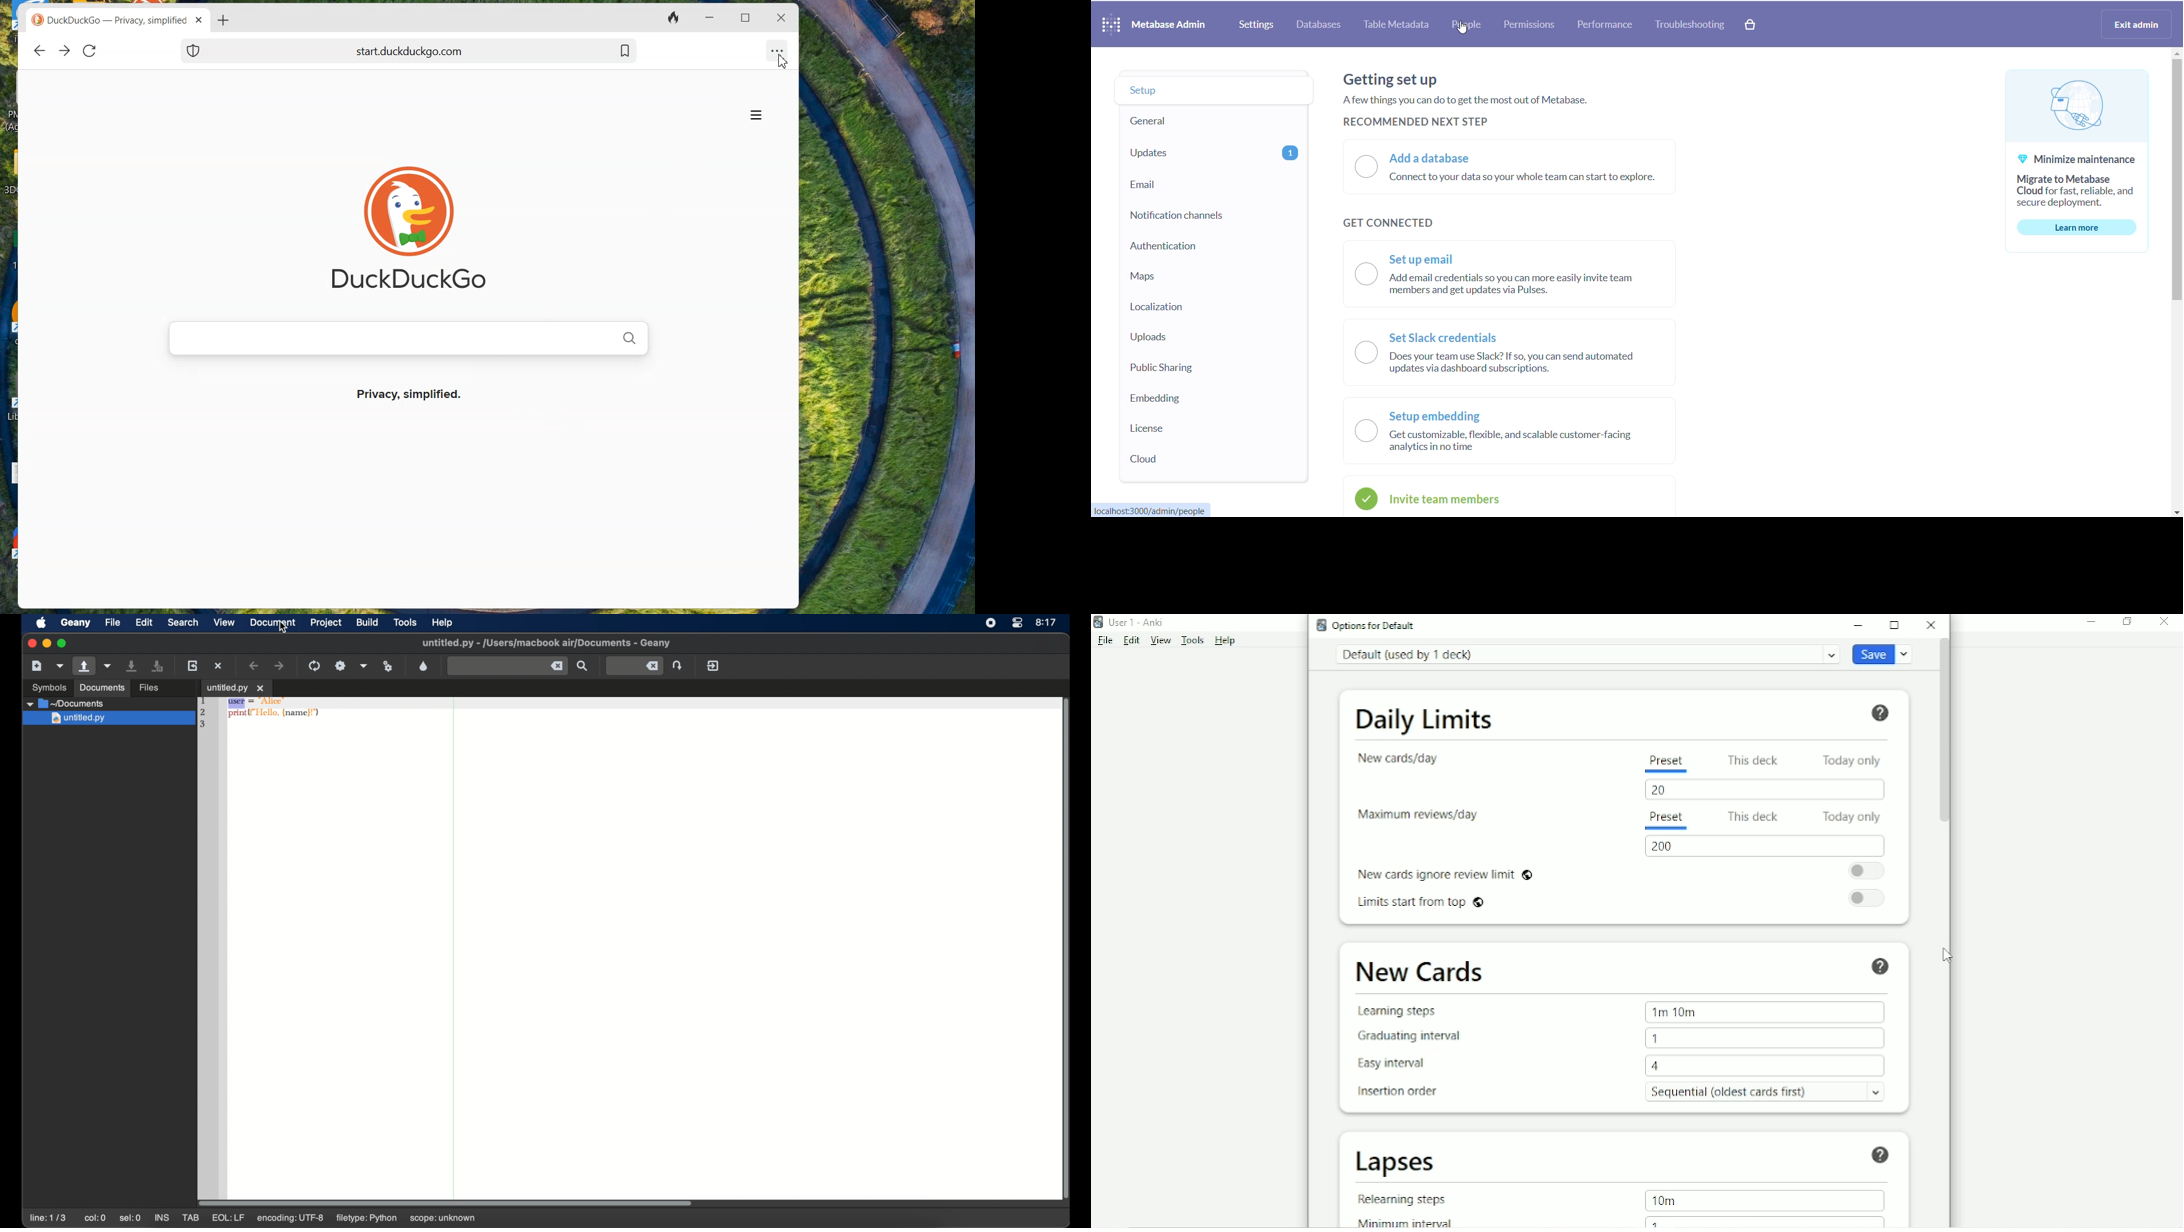  Describe the element at coordinates (102, 688) in the screenshot. I see `documents` at that location.